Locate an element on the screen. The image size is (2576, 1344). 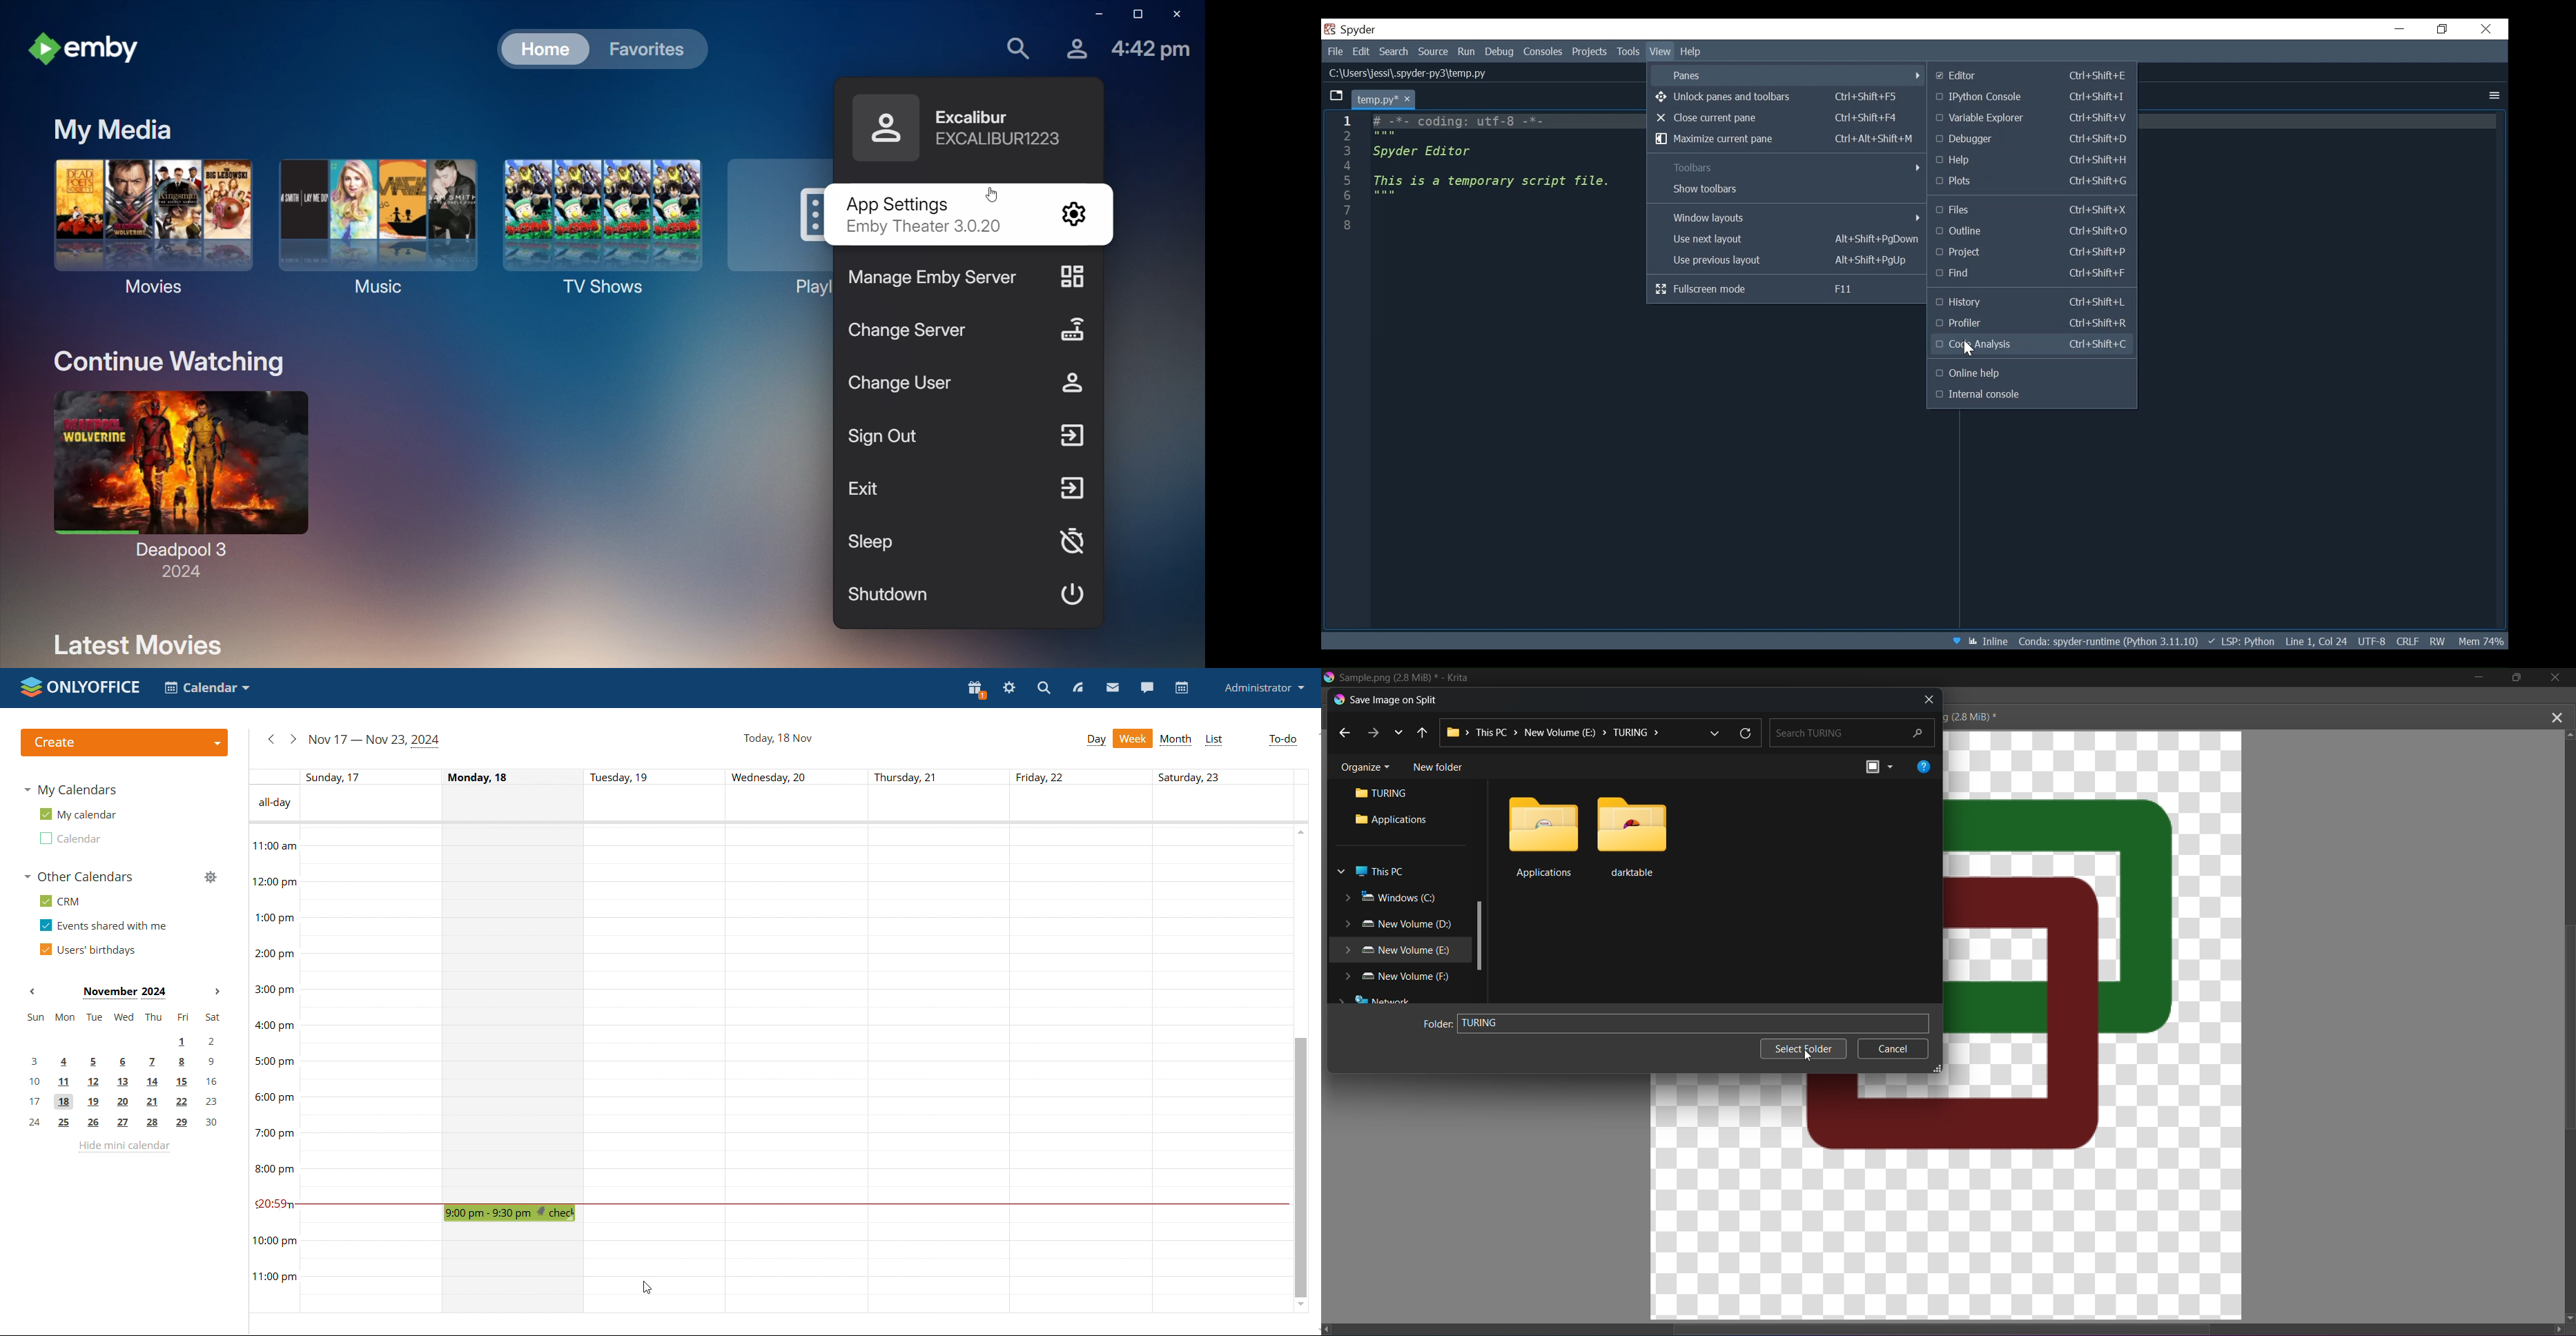
profile picture is located at coordinates (882, 126).